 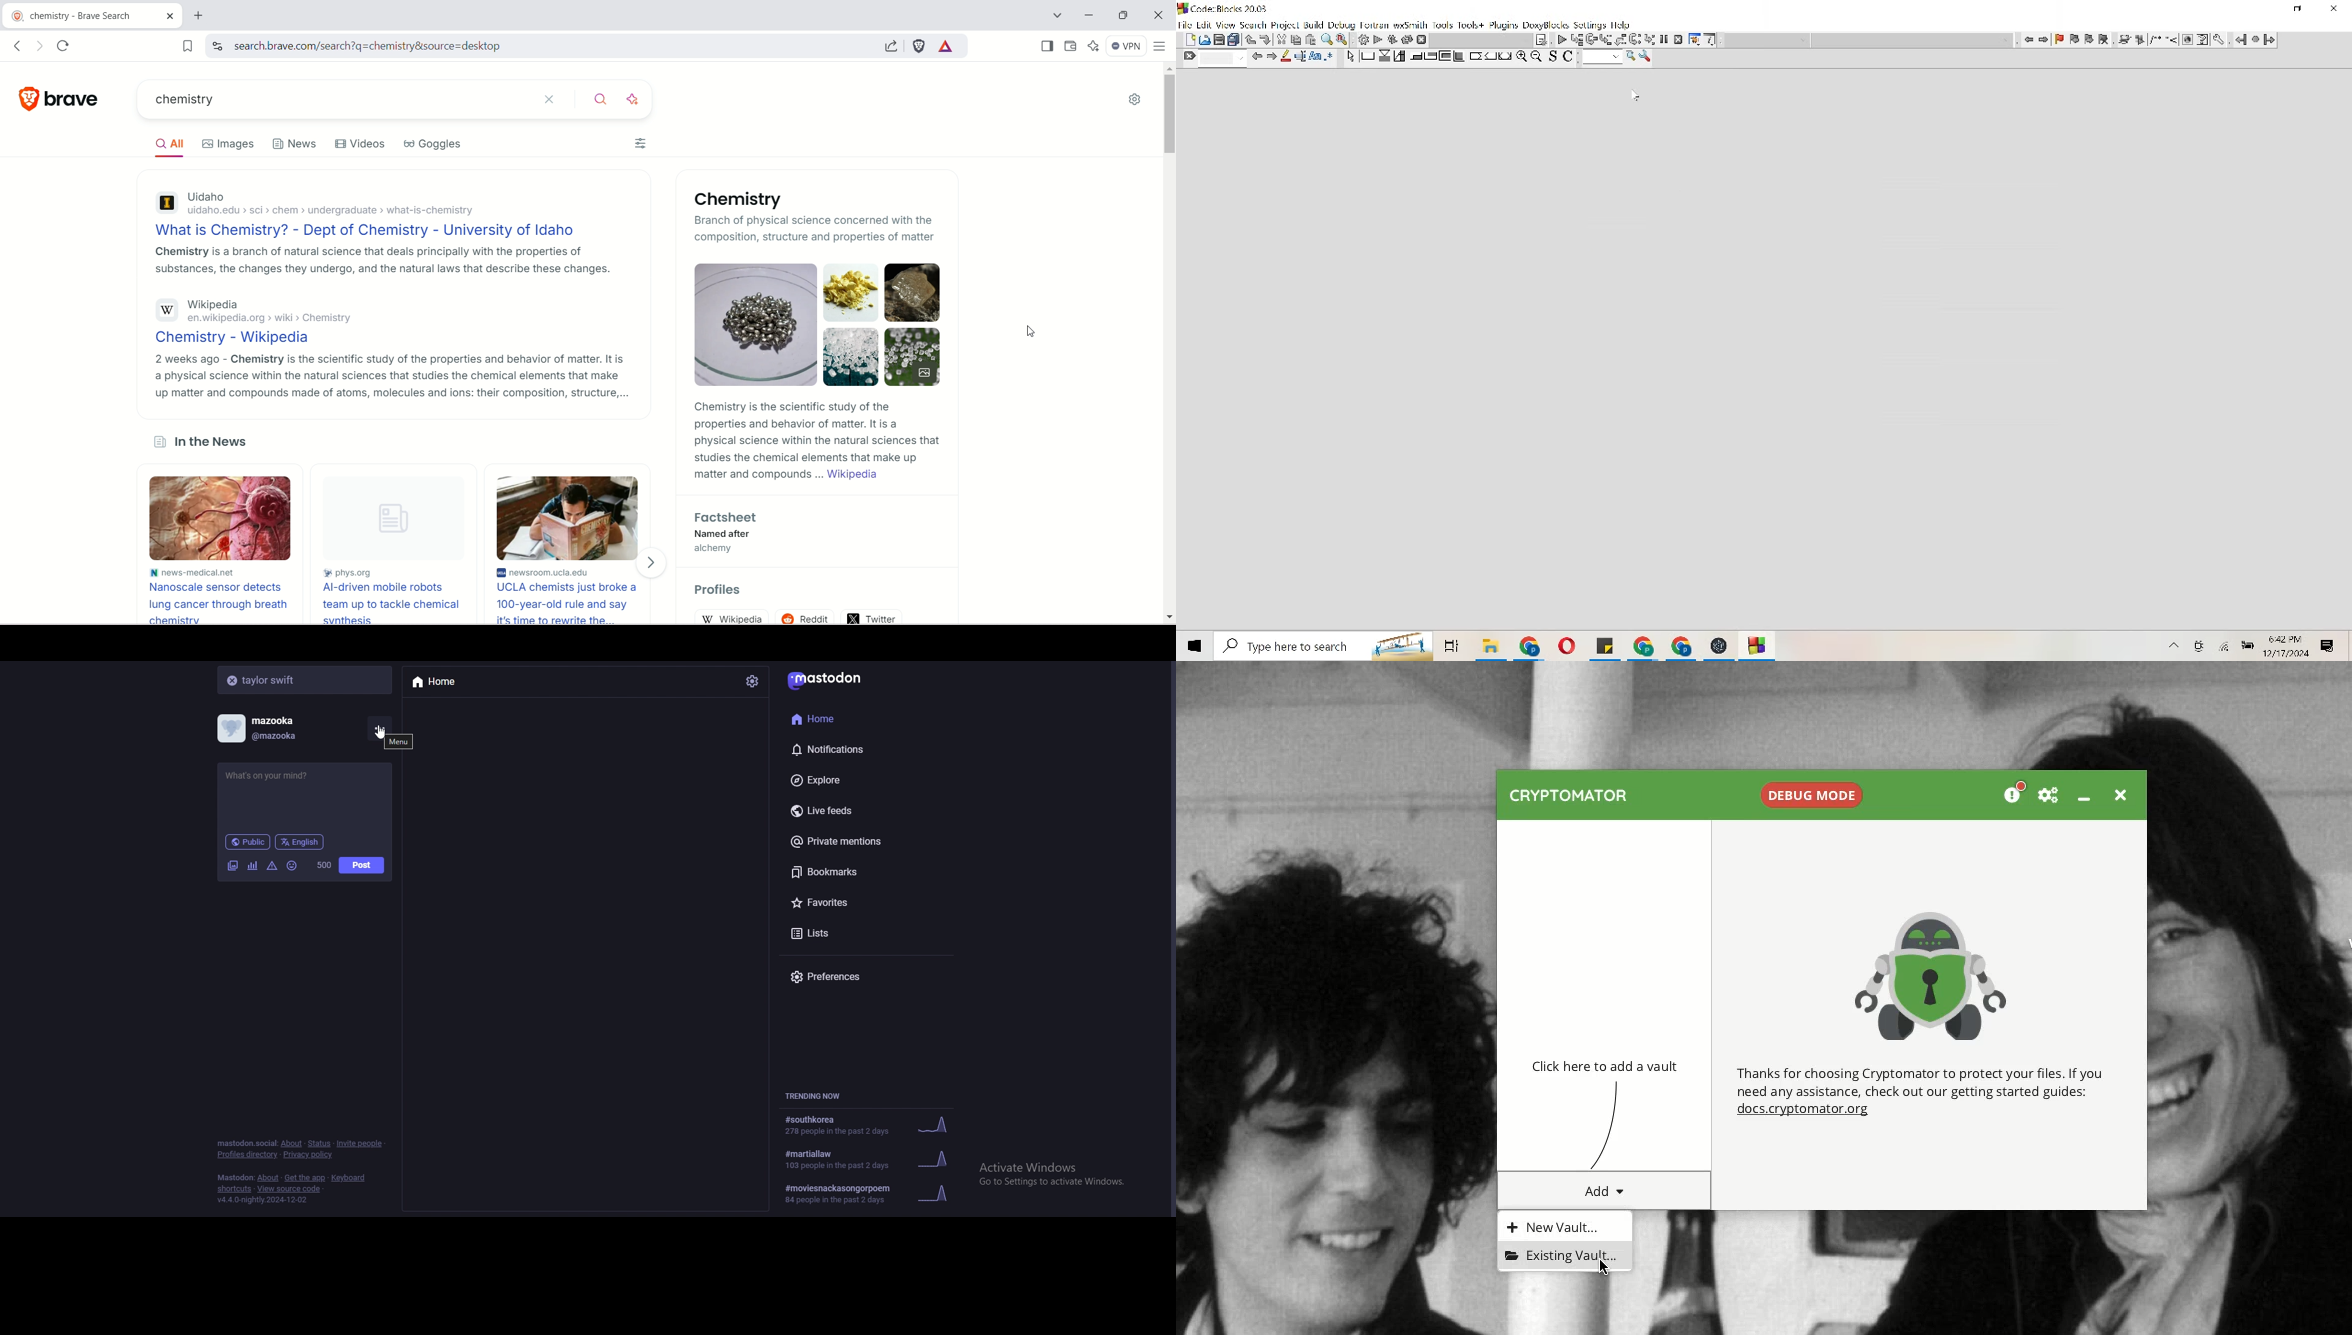 I want to click on Picture, so click(x=1204, y=39).